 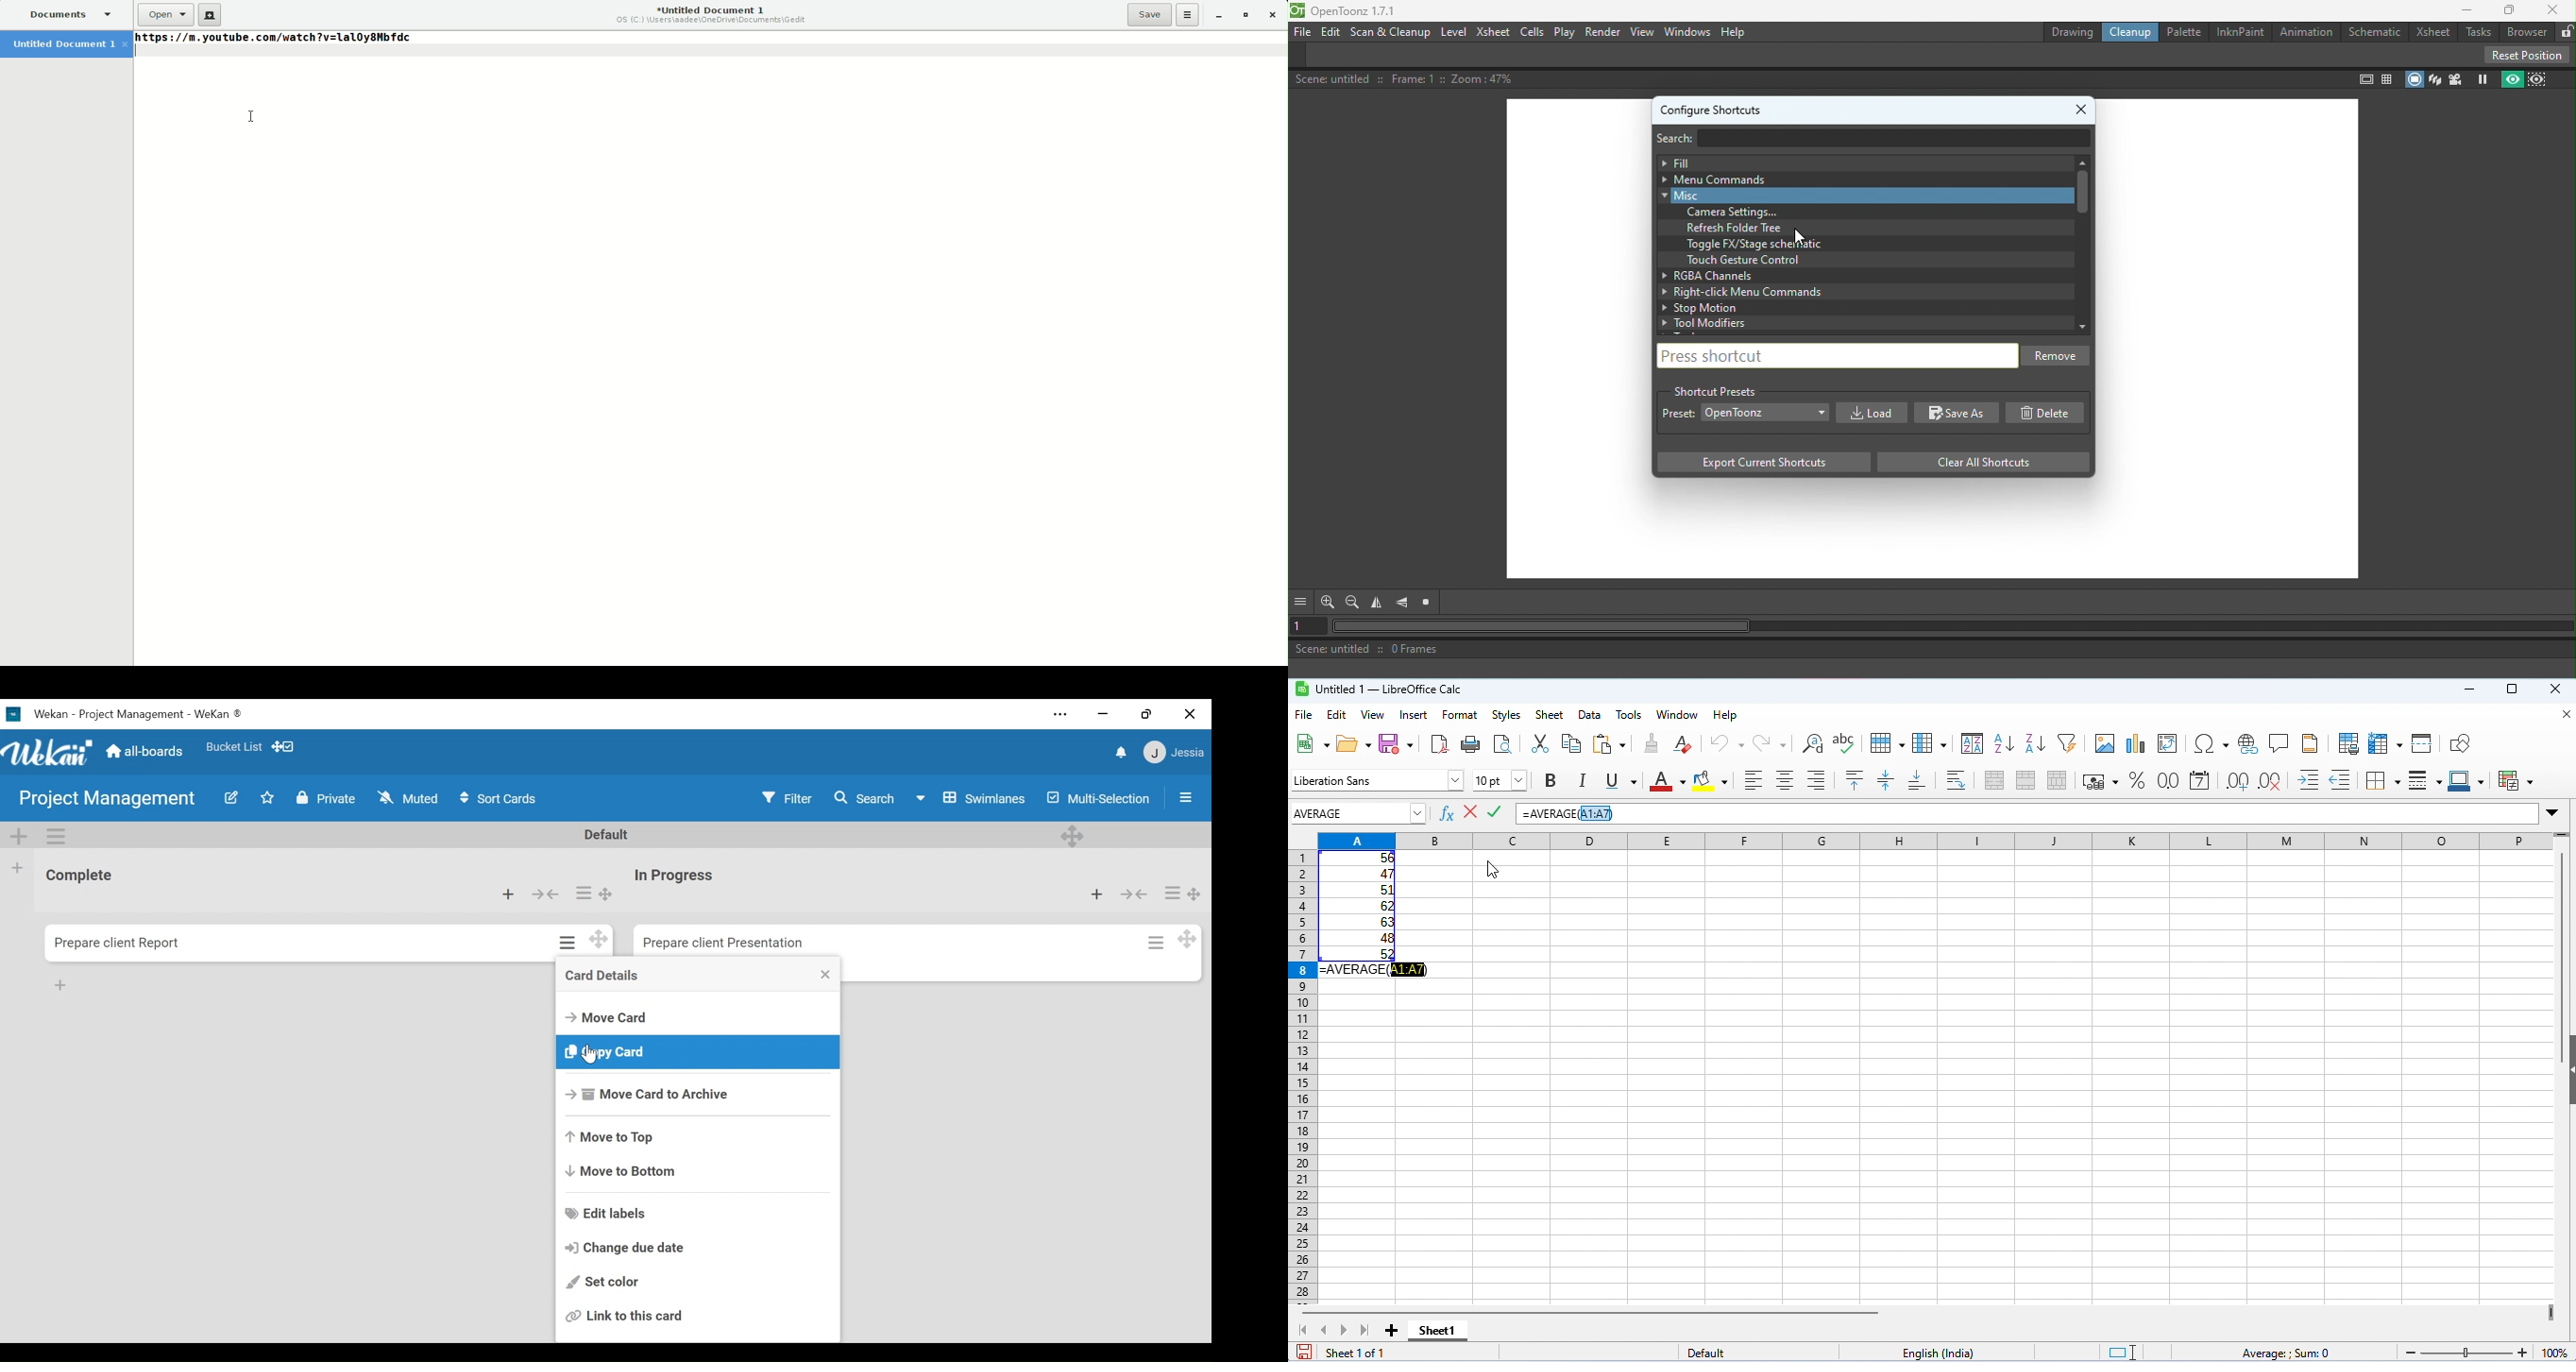 What do you see at coordinates (498, 798) in the screenshot?
I see `Sort Cards` at bounding box center [498, 798].